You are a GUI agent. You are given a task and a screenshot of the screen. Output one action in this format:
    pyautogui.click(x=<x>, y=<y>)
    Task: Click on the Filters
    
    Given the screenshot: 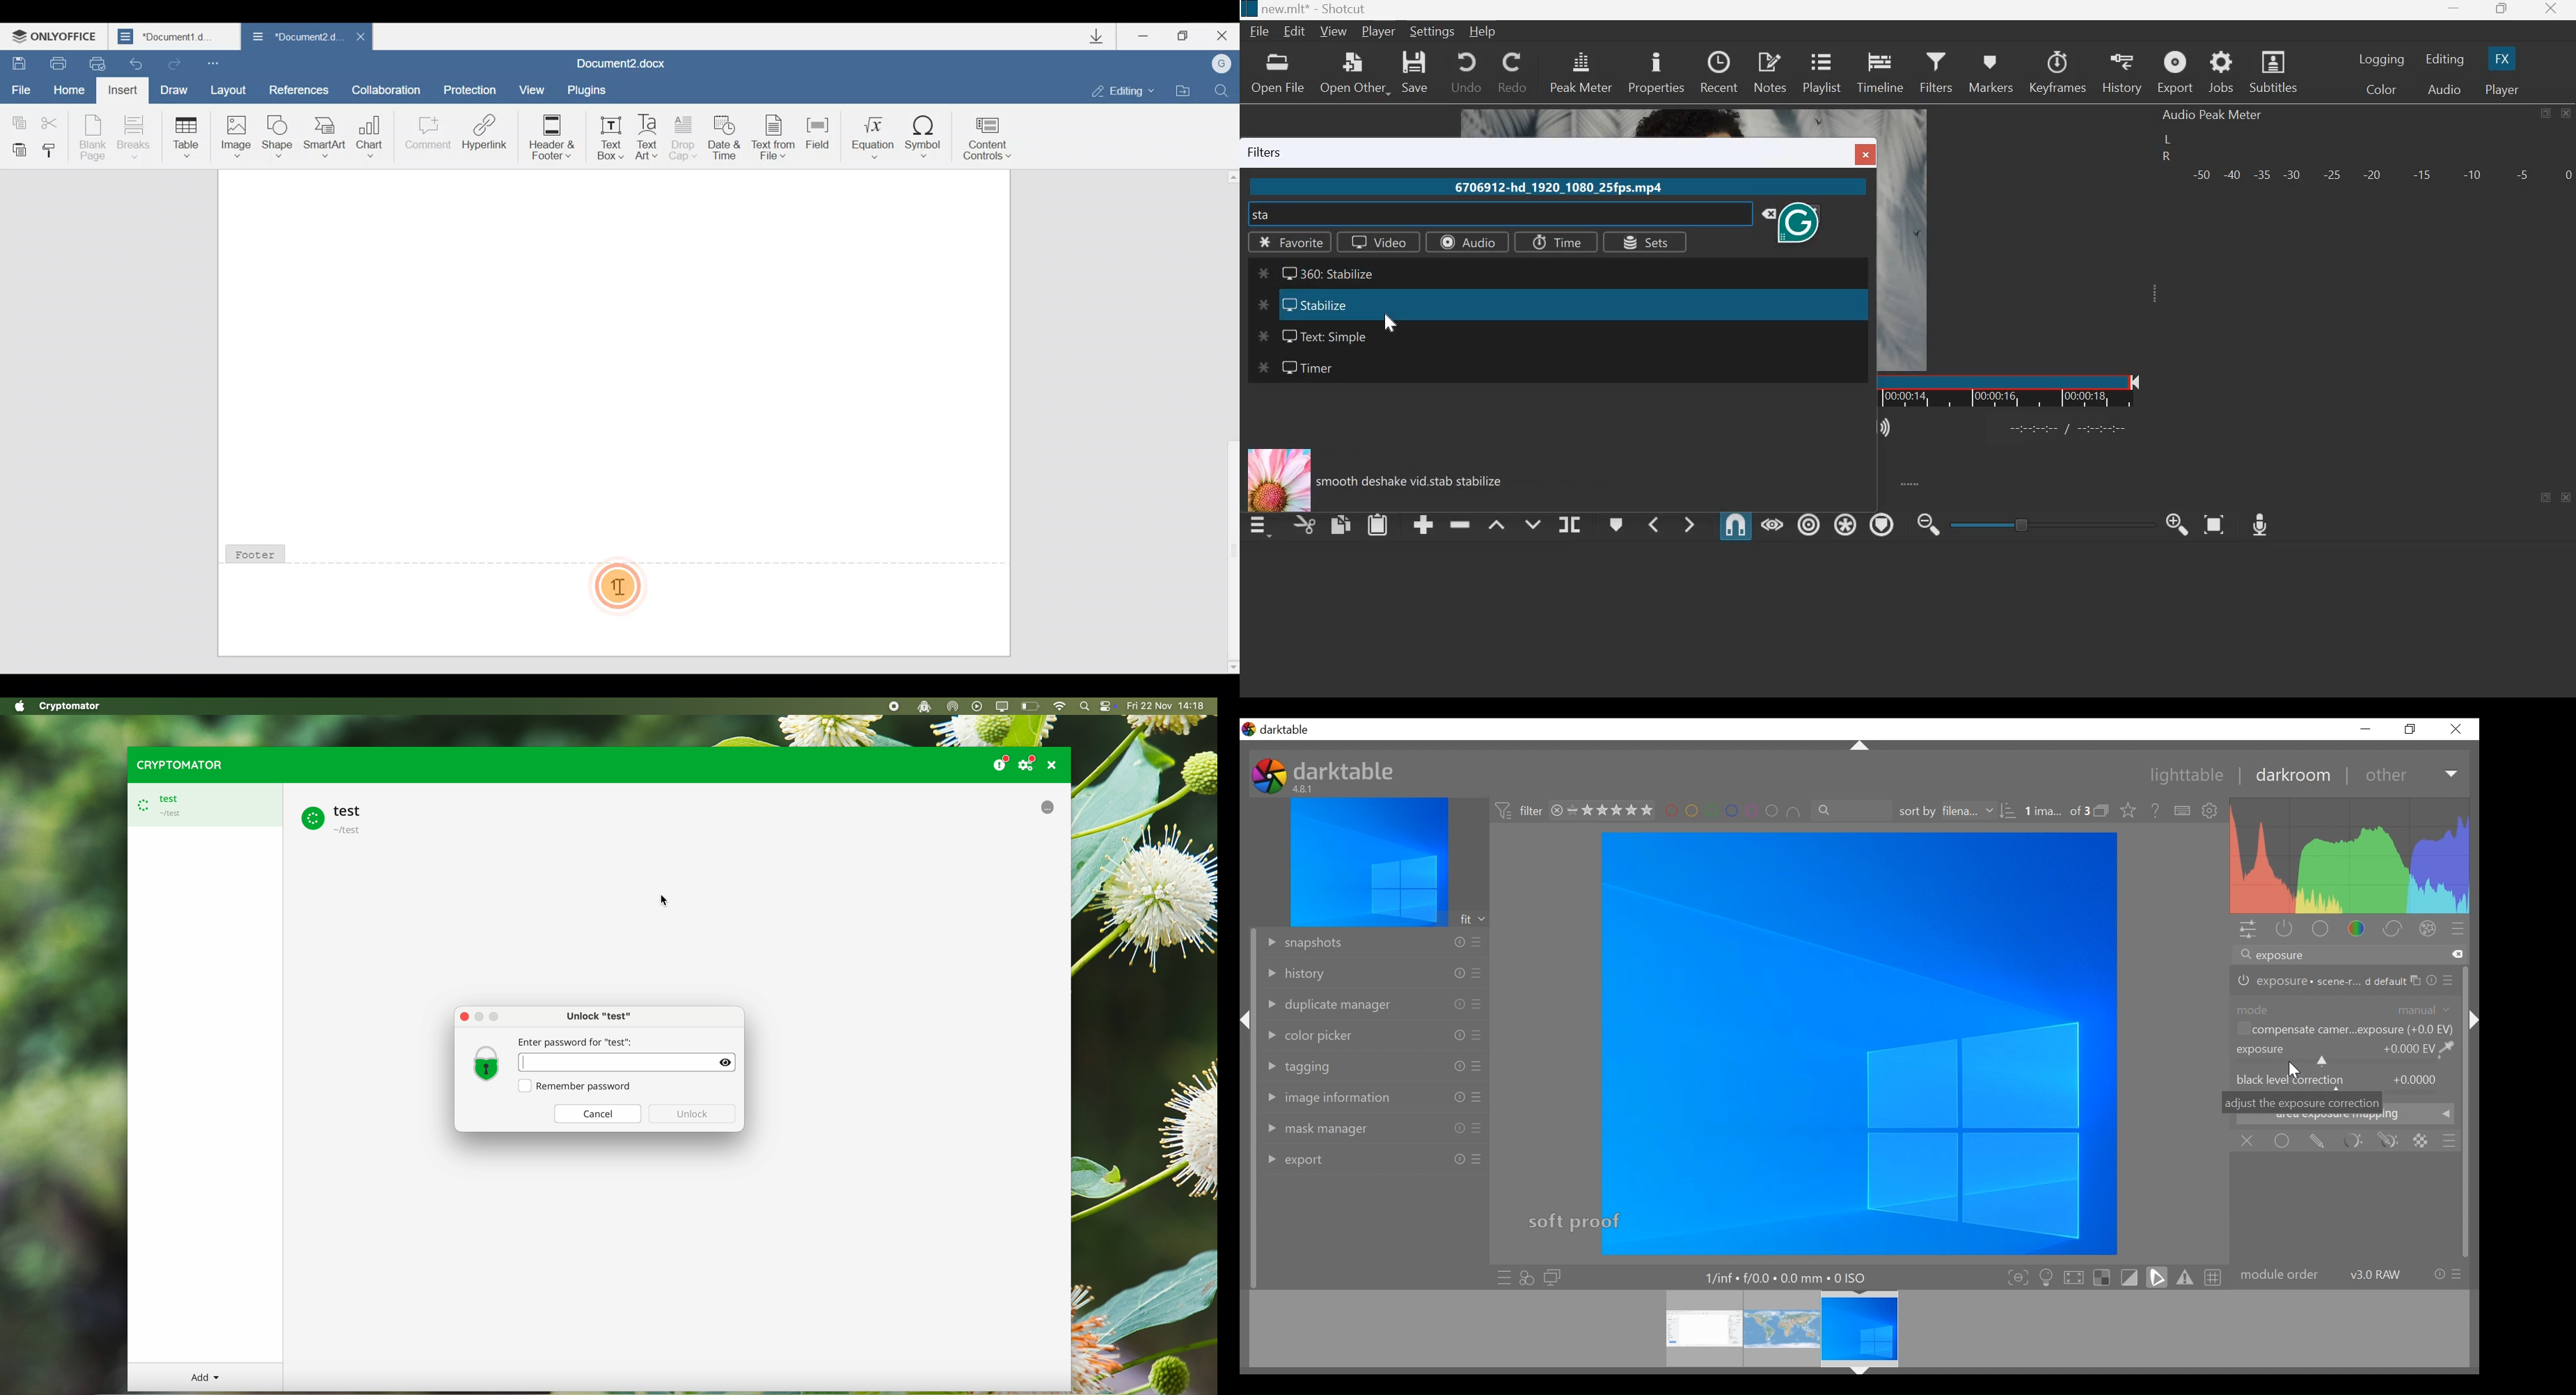 What is the action you would take?
    pyautogui.click(x=1938, y=71)
    